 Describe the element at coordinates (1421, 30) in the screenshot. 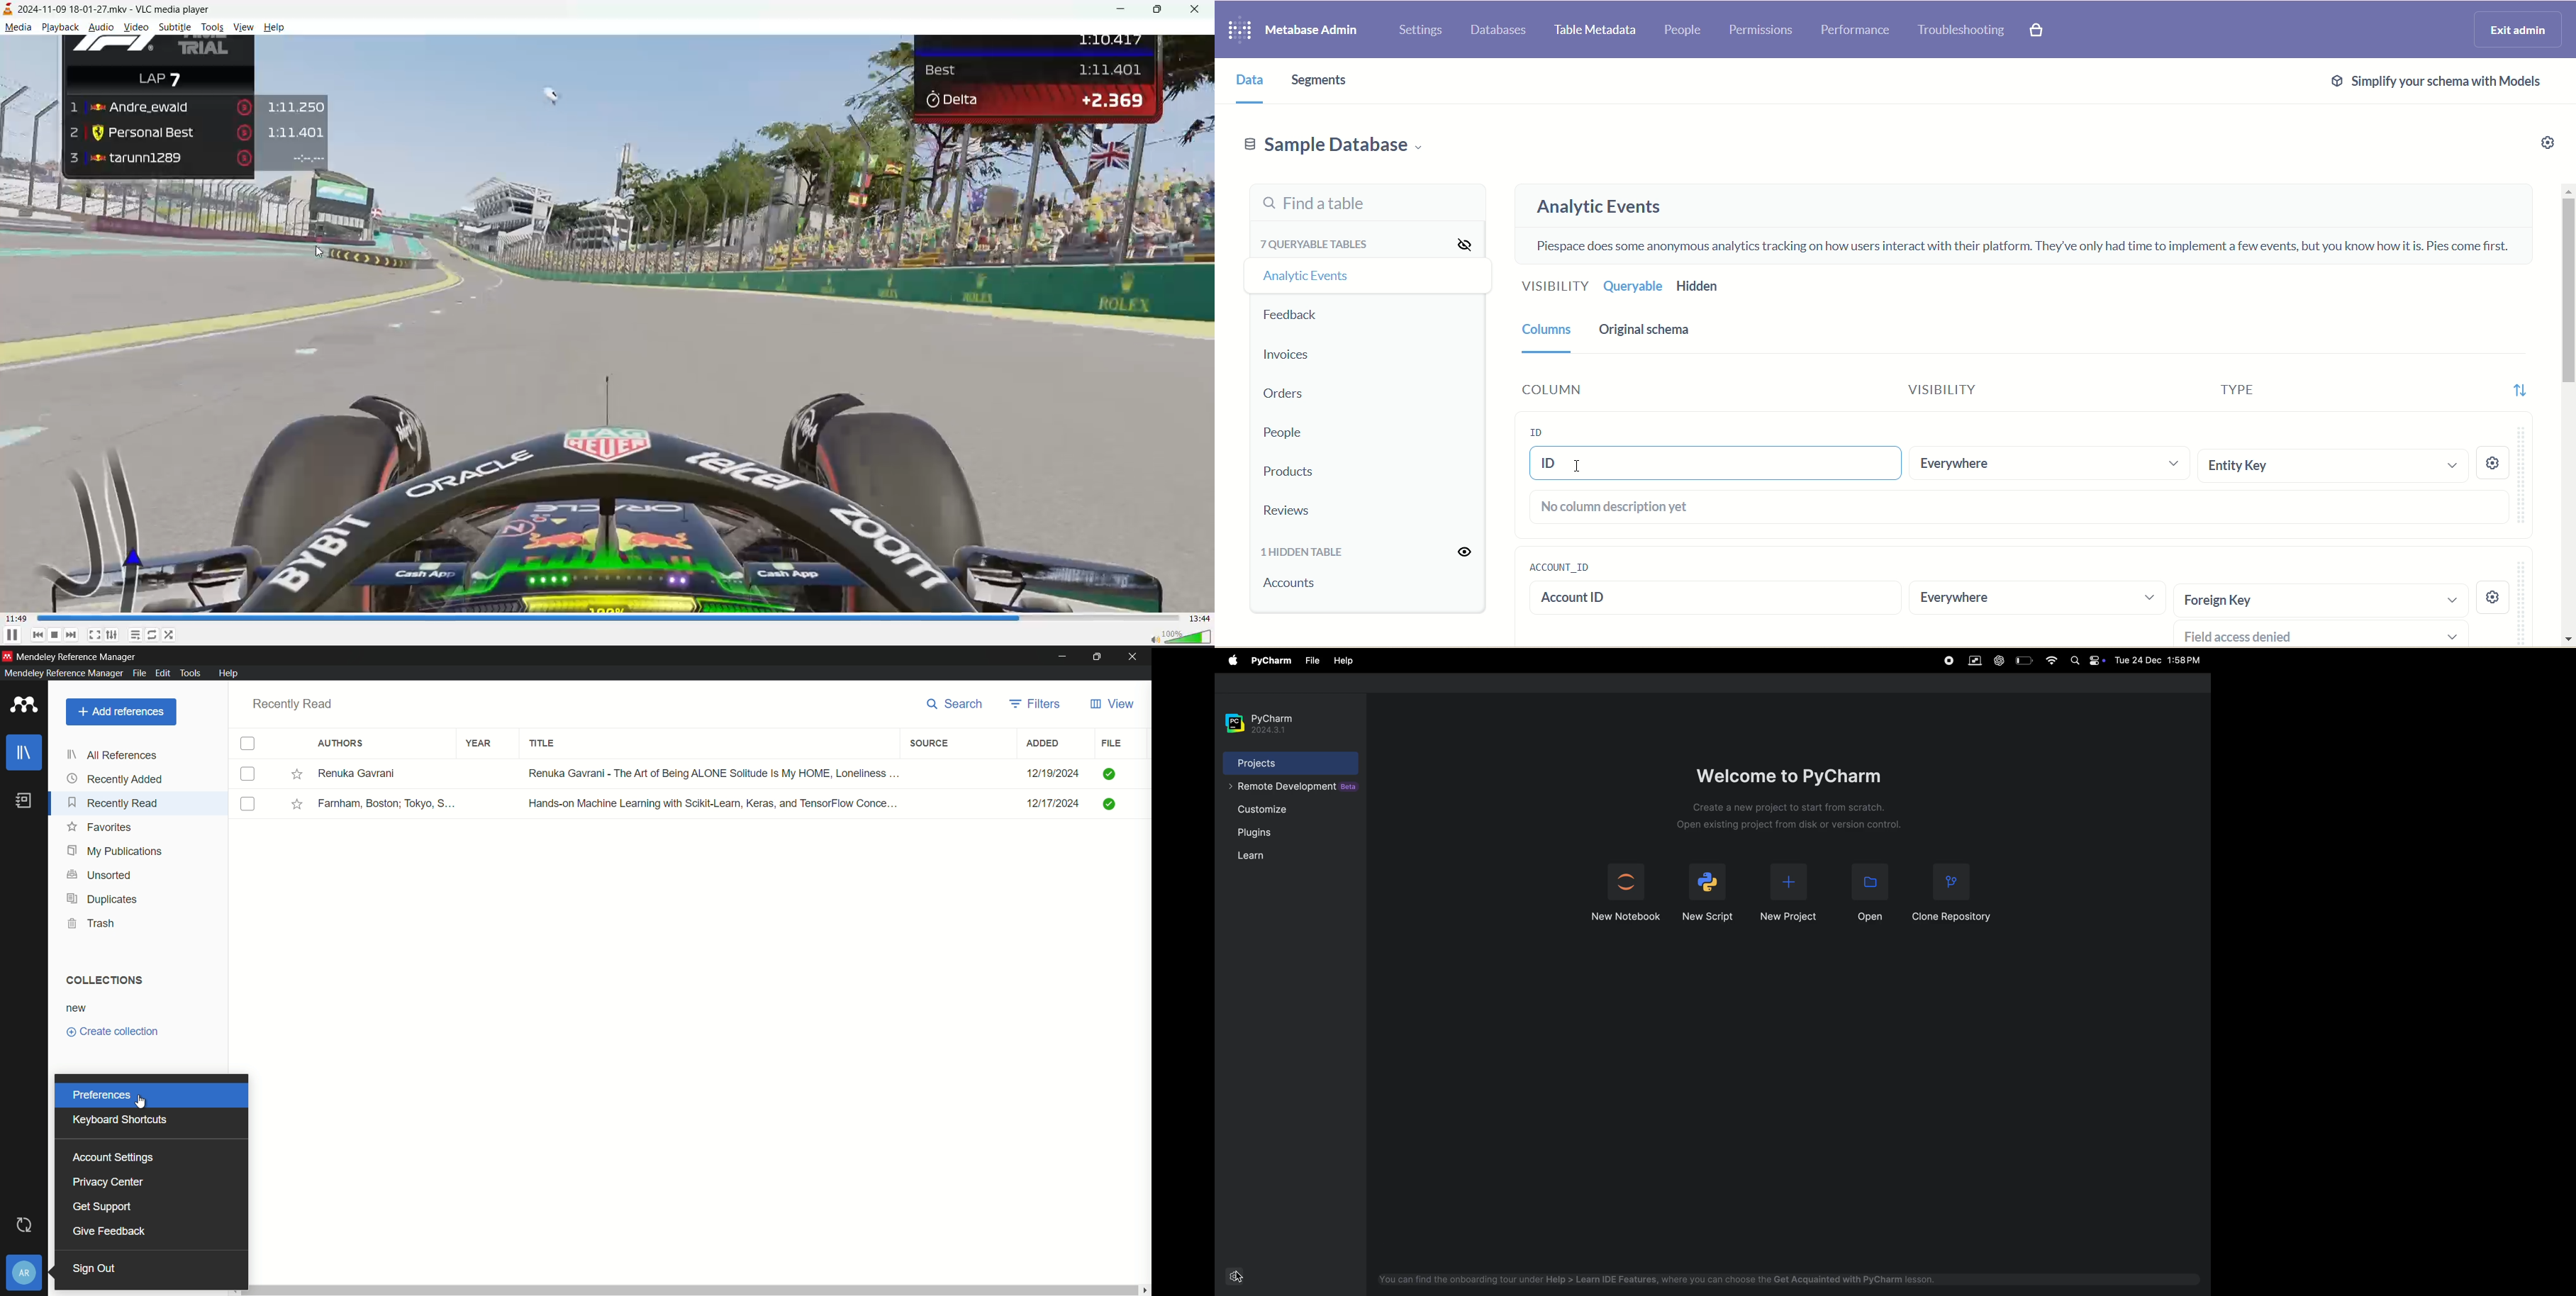

I see `Settings` at that location.